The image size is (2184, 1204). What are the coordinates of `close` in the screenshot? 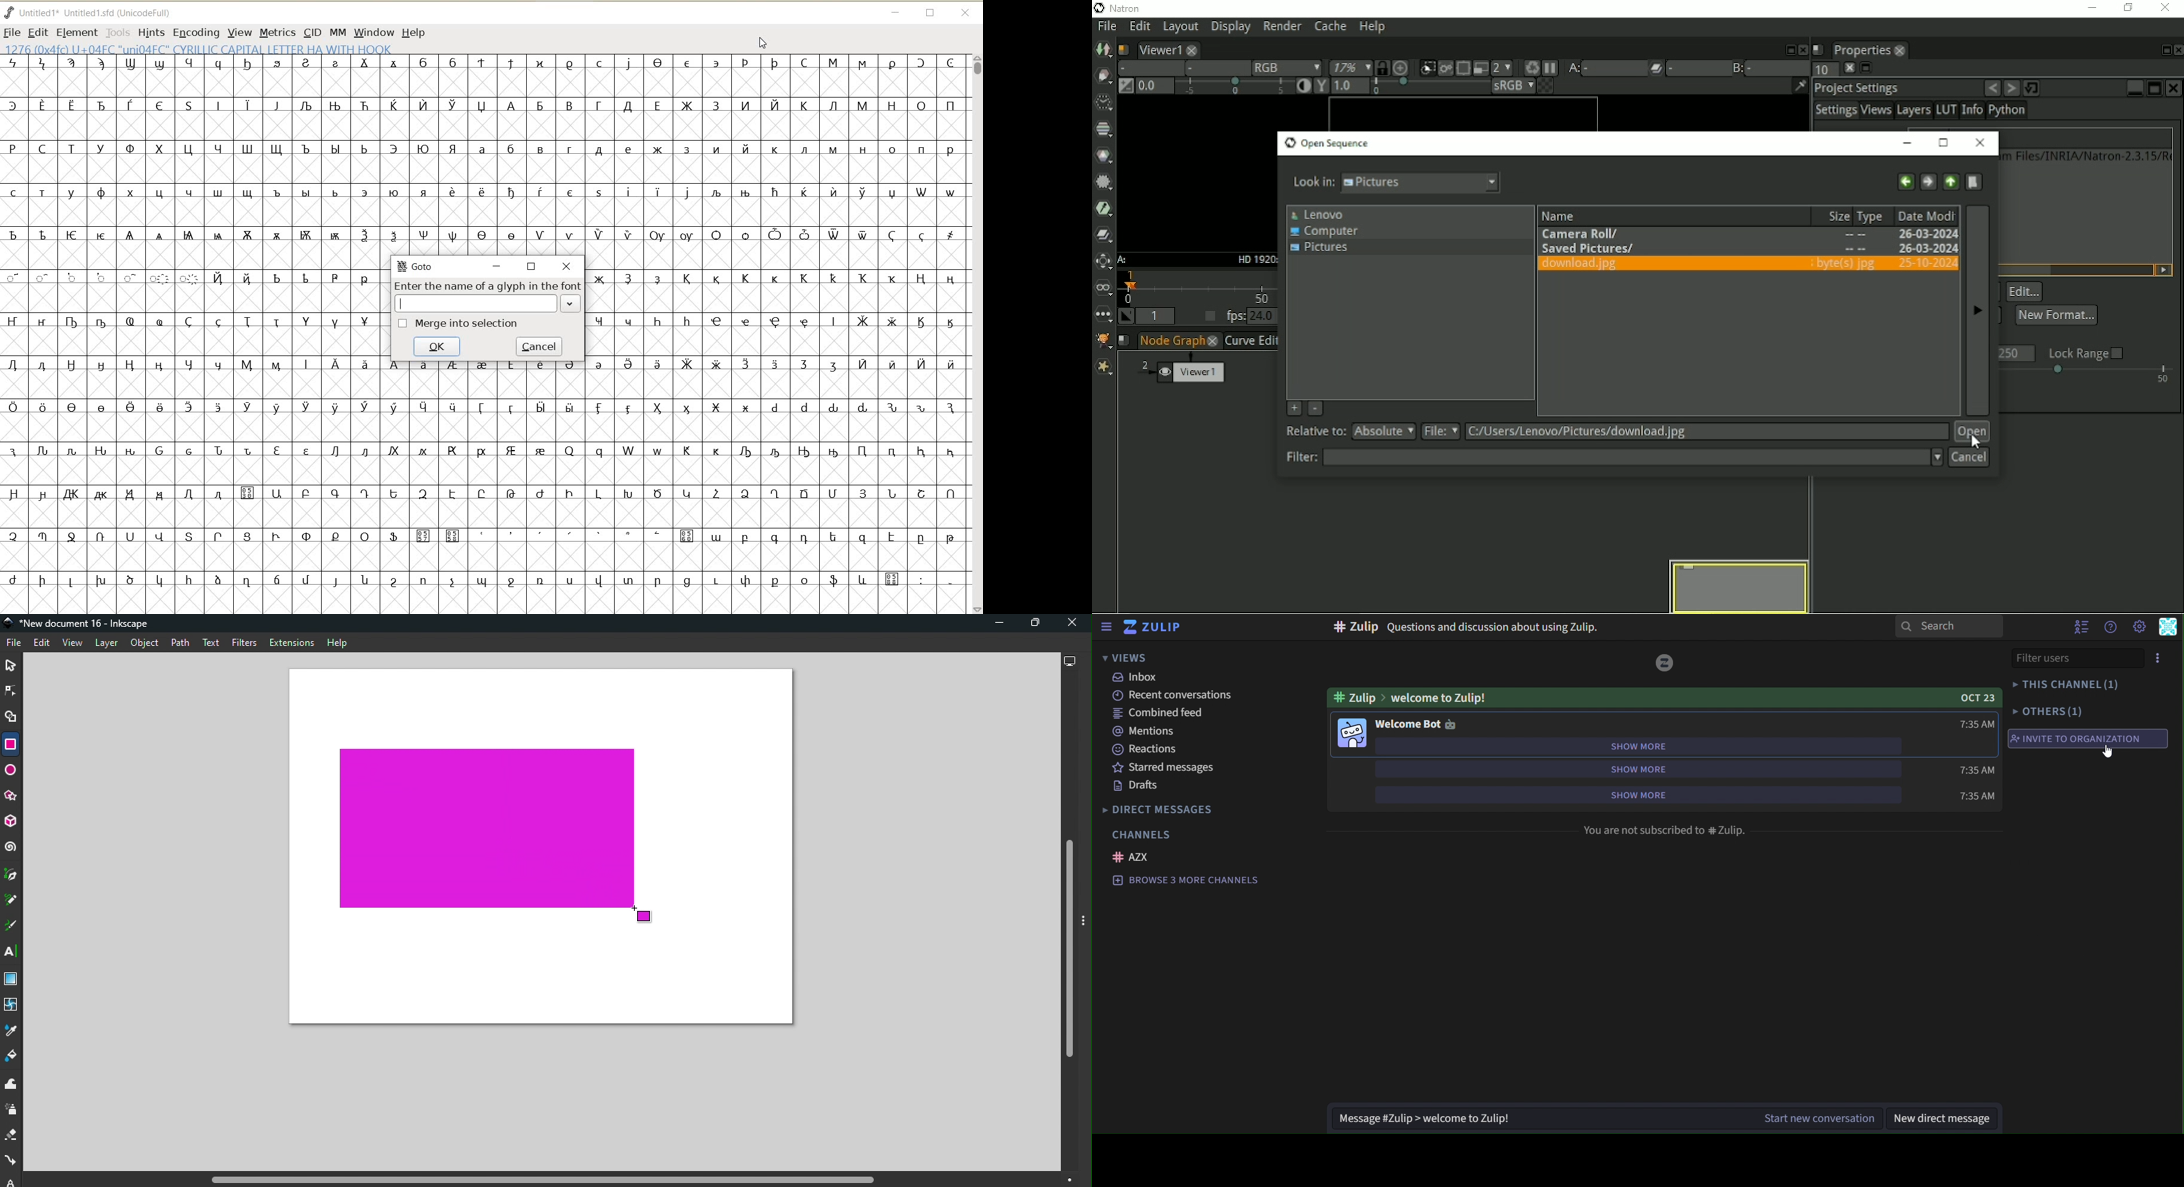 It's located at (569, 267).